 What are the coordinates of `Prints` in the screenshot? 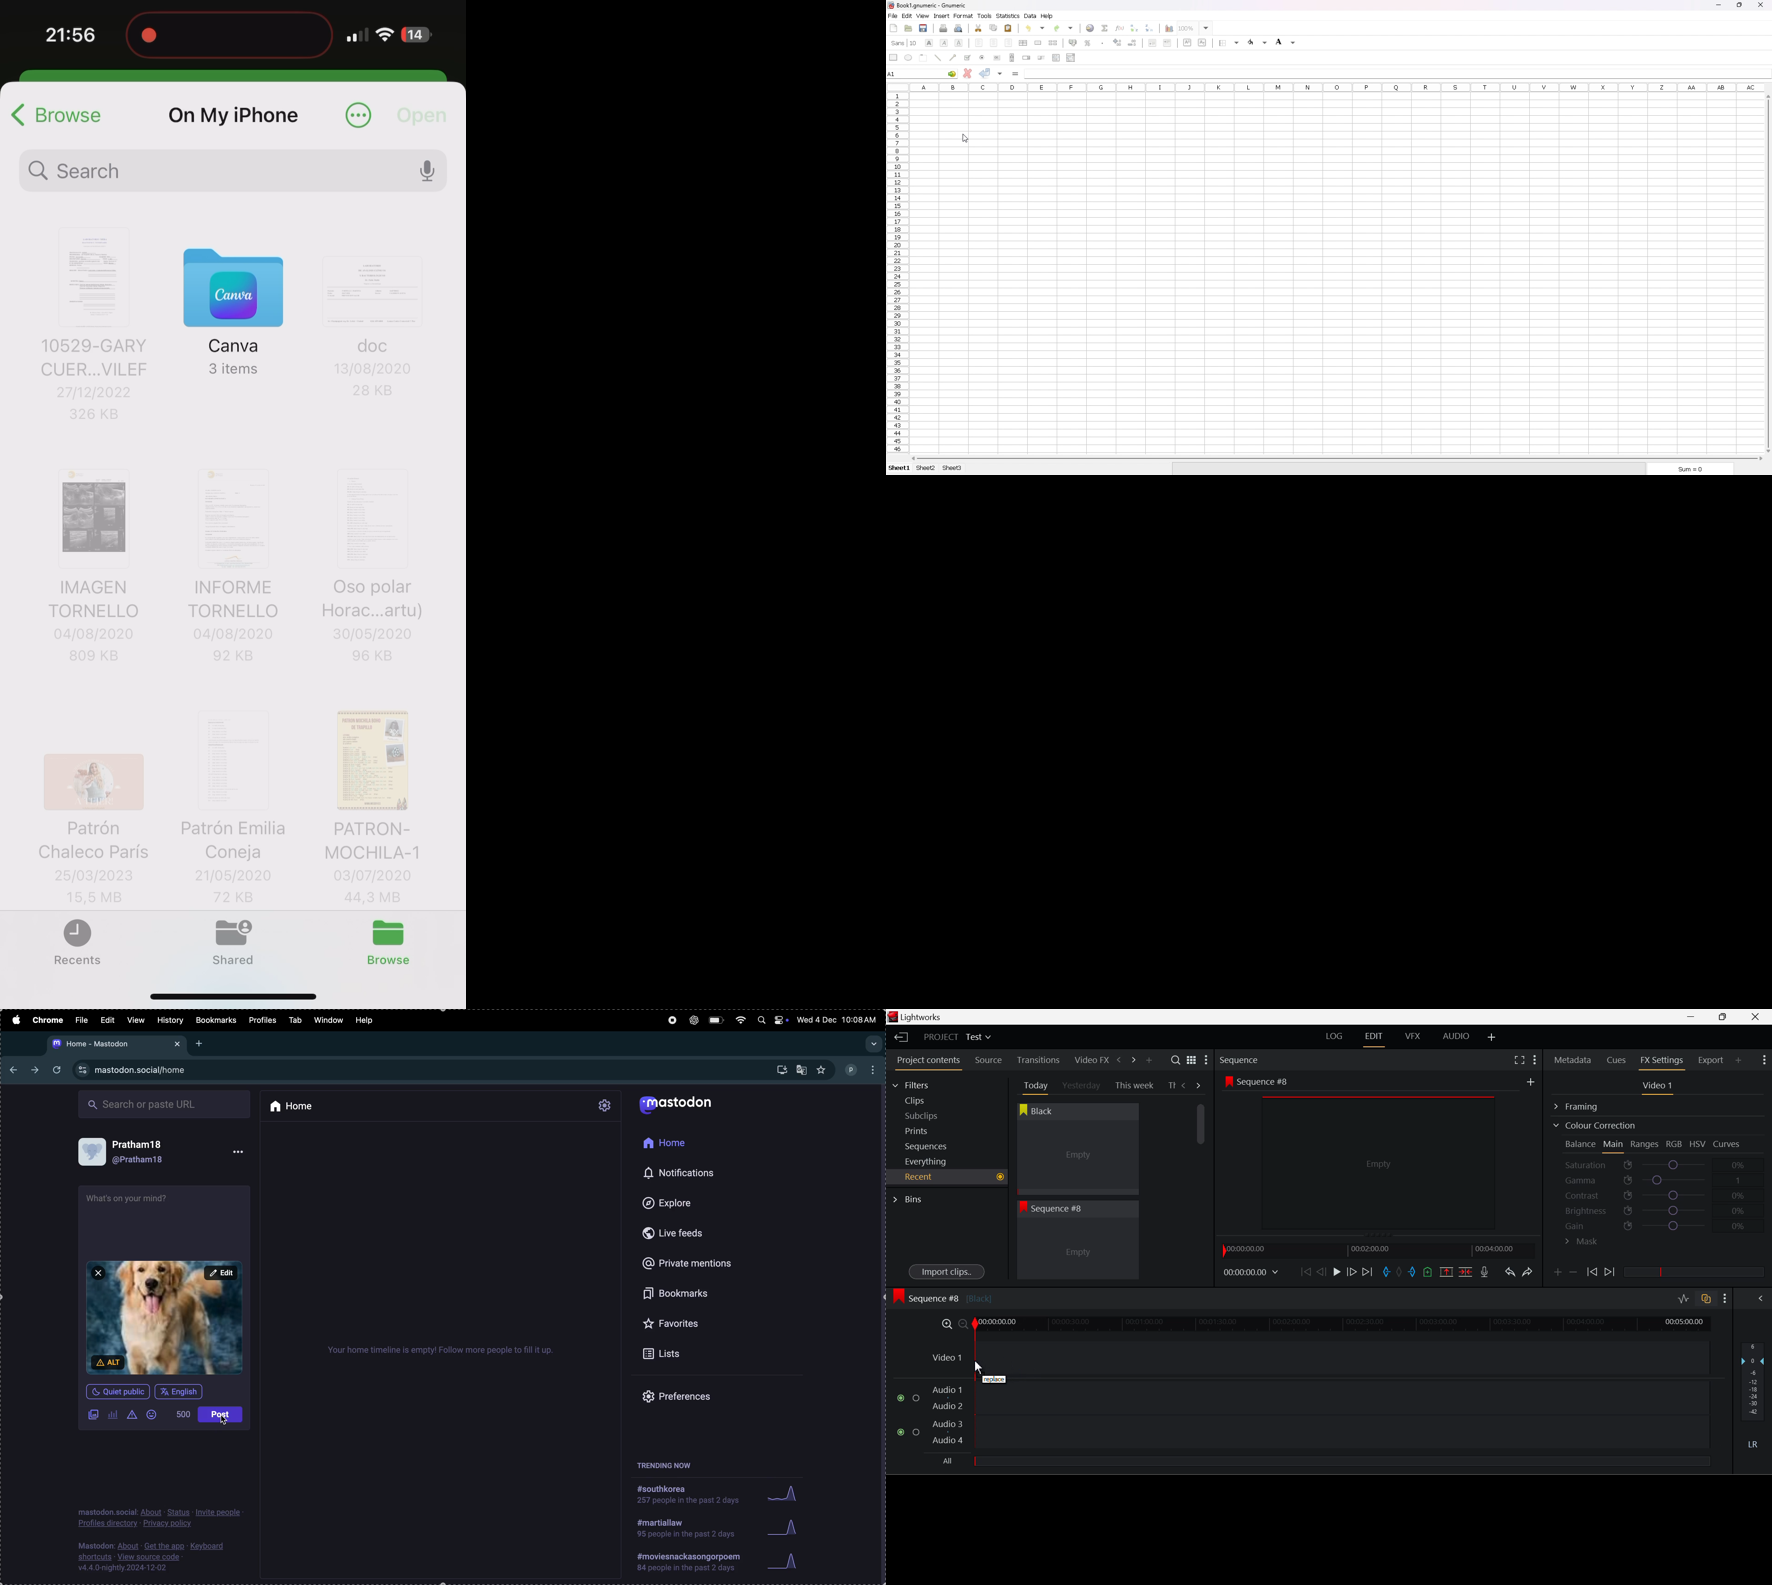 It's located at (929, 1129).